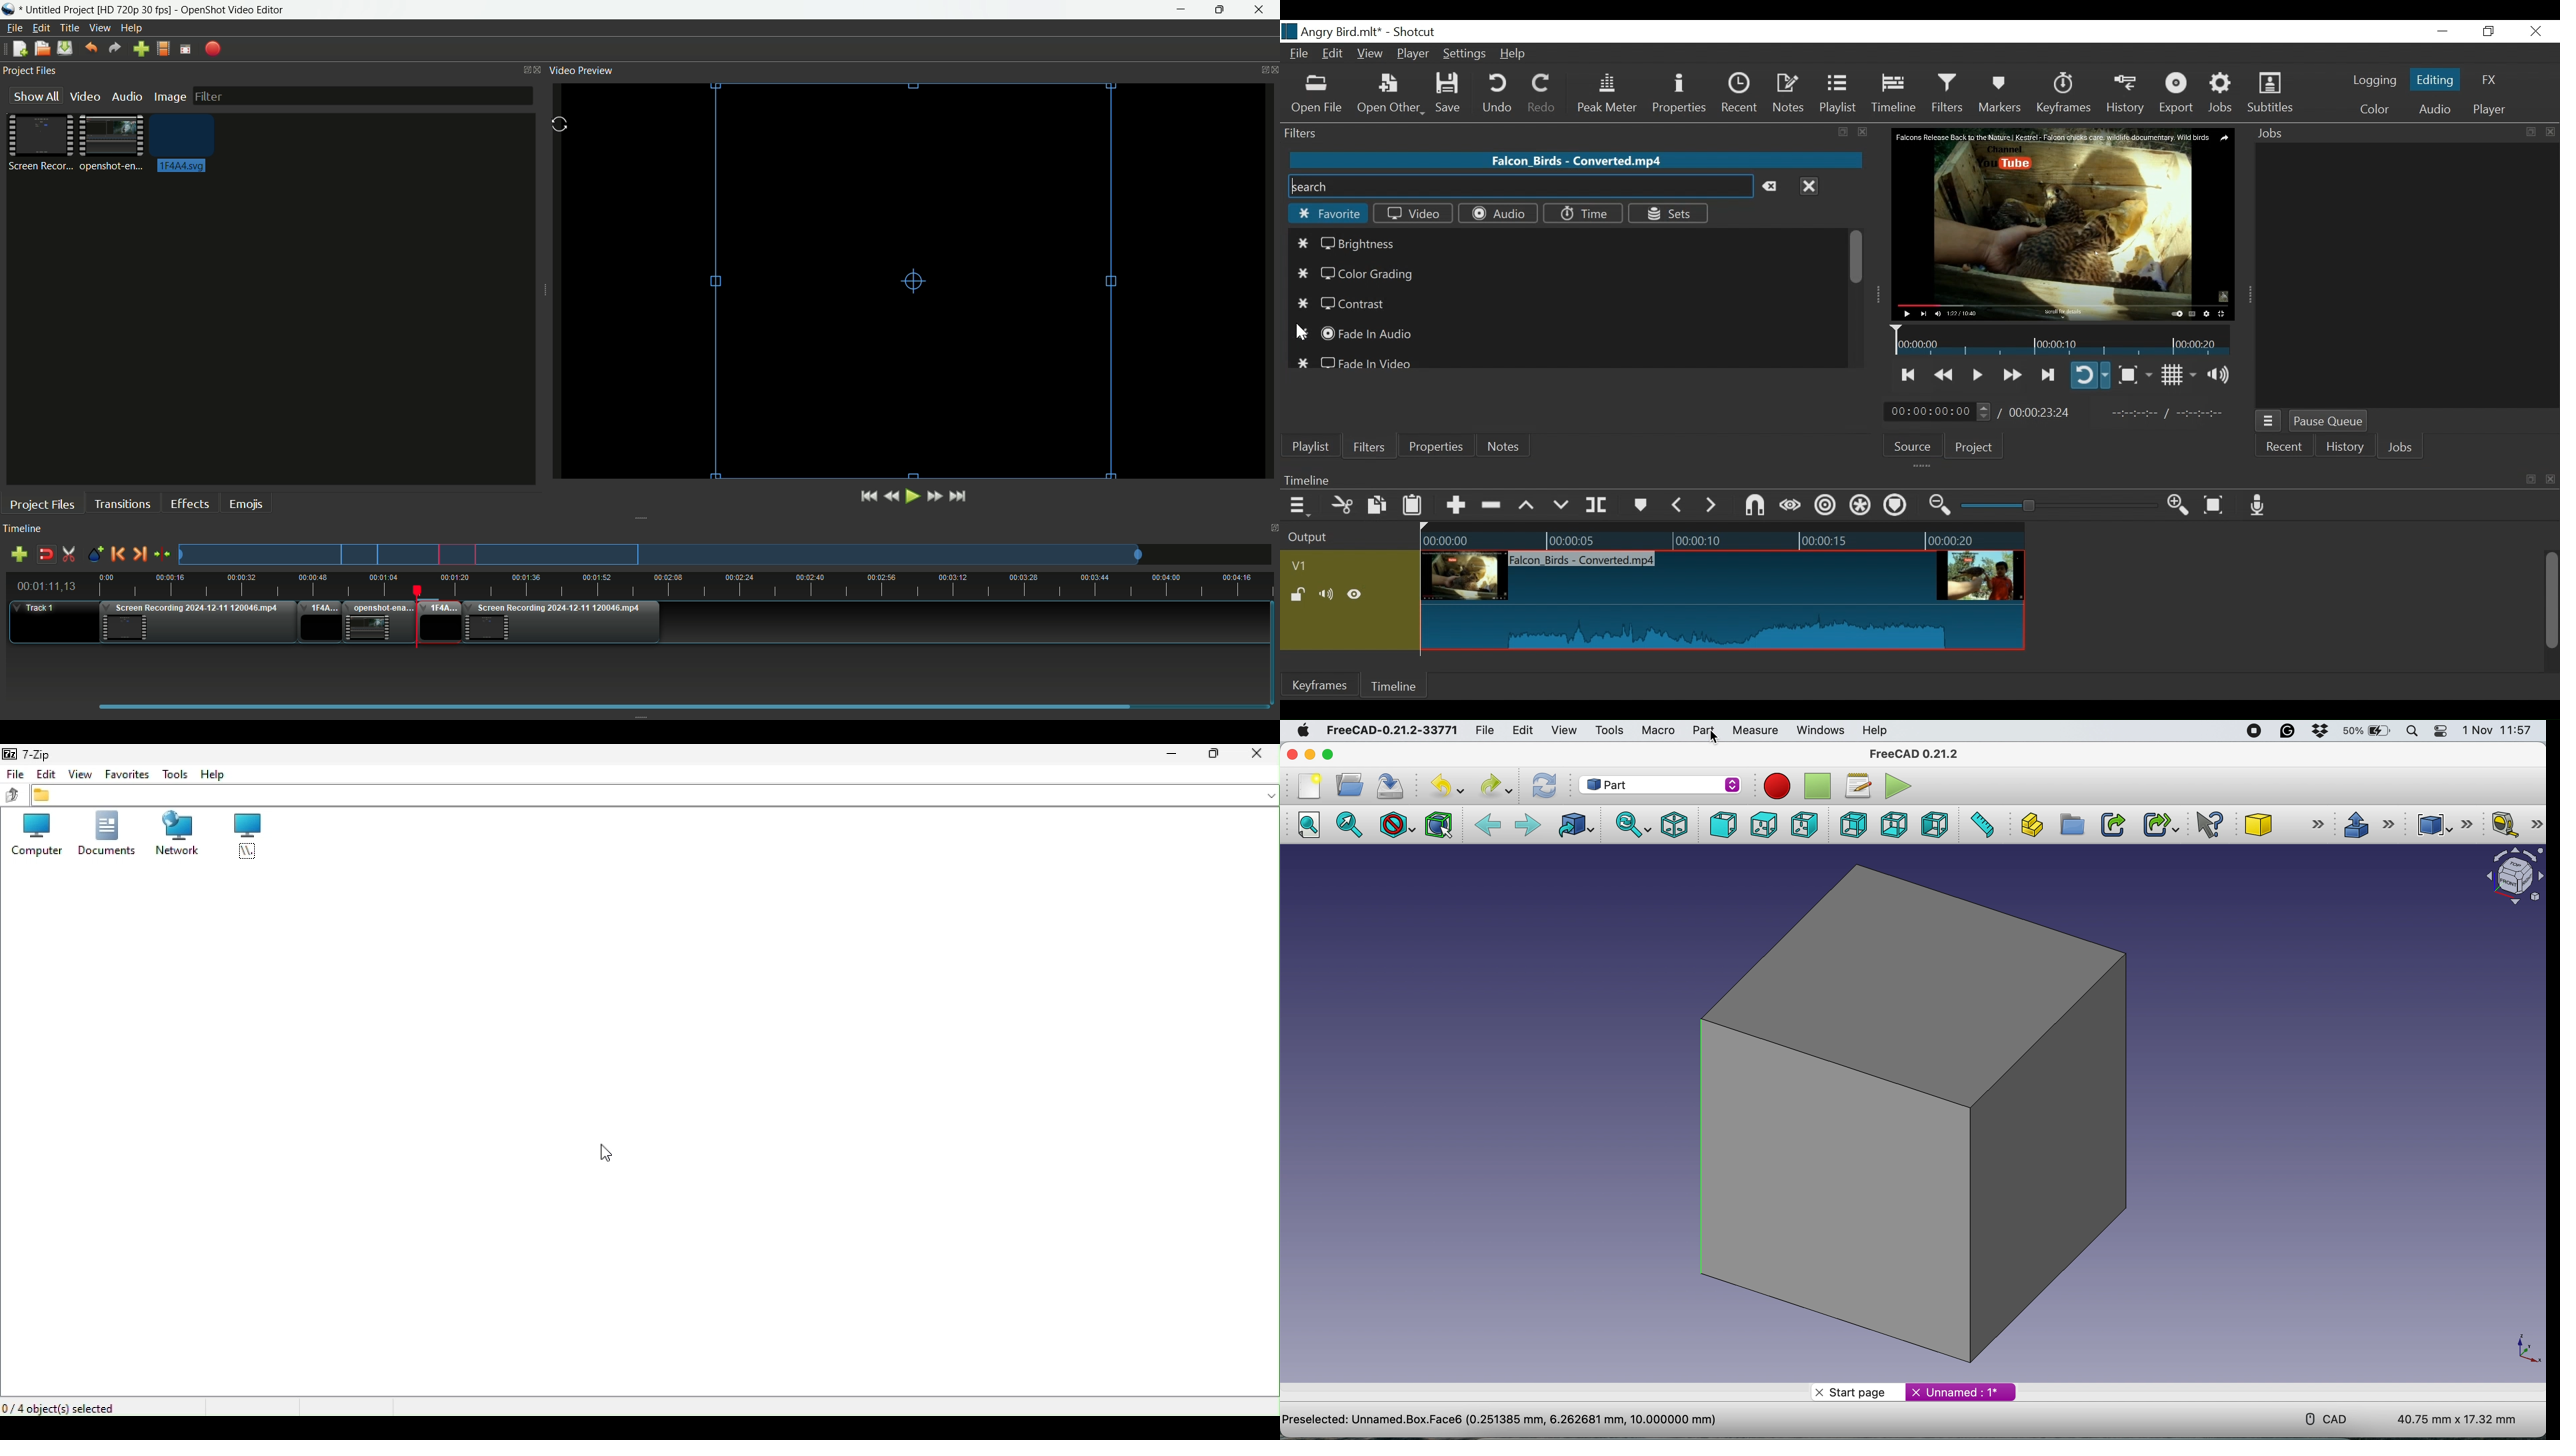 The width and height of the screenshot is (2576, 1456). I want to click on Quickly play backward, so click(895, 496).